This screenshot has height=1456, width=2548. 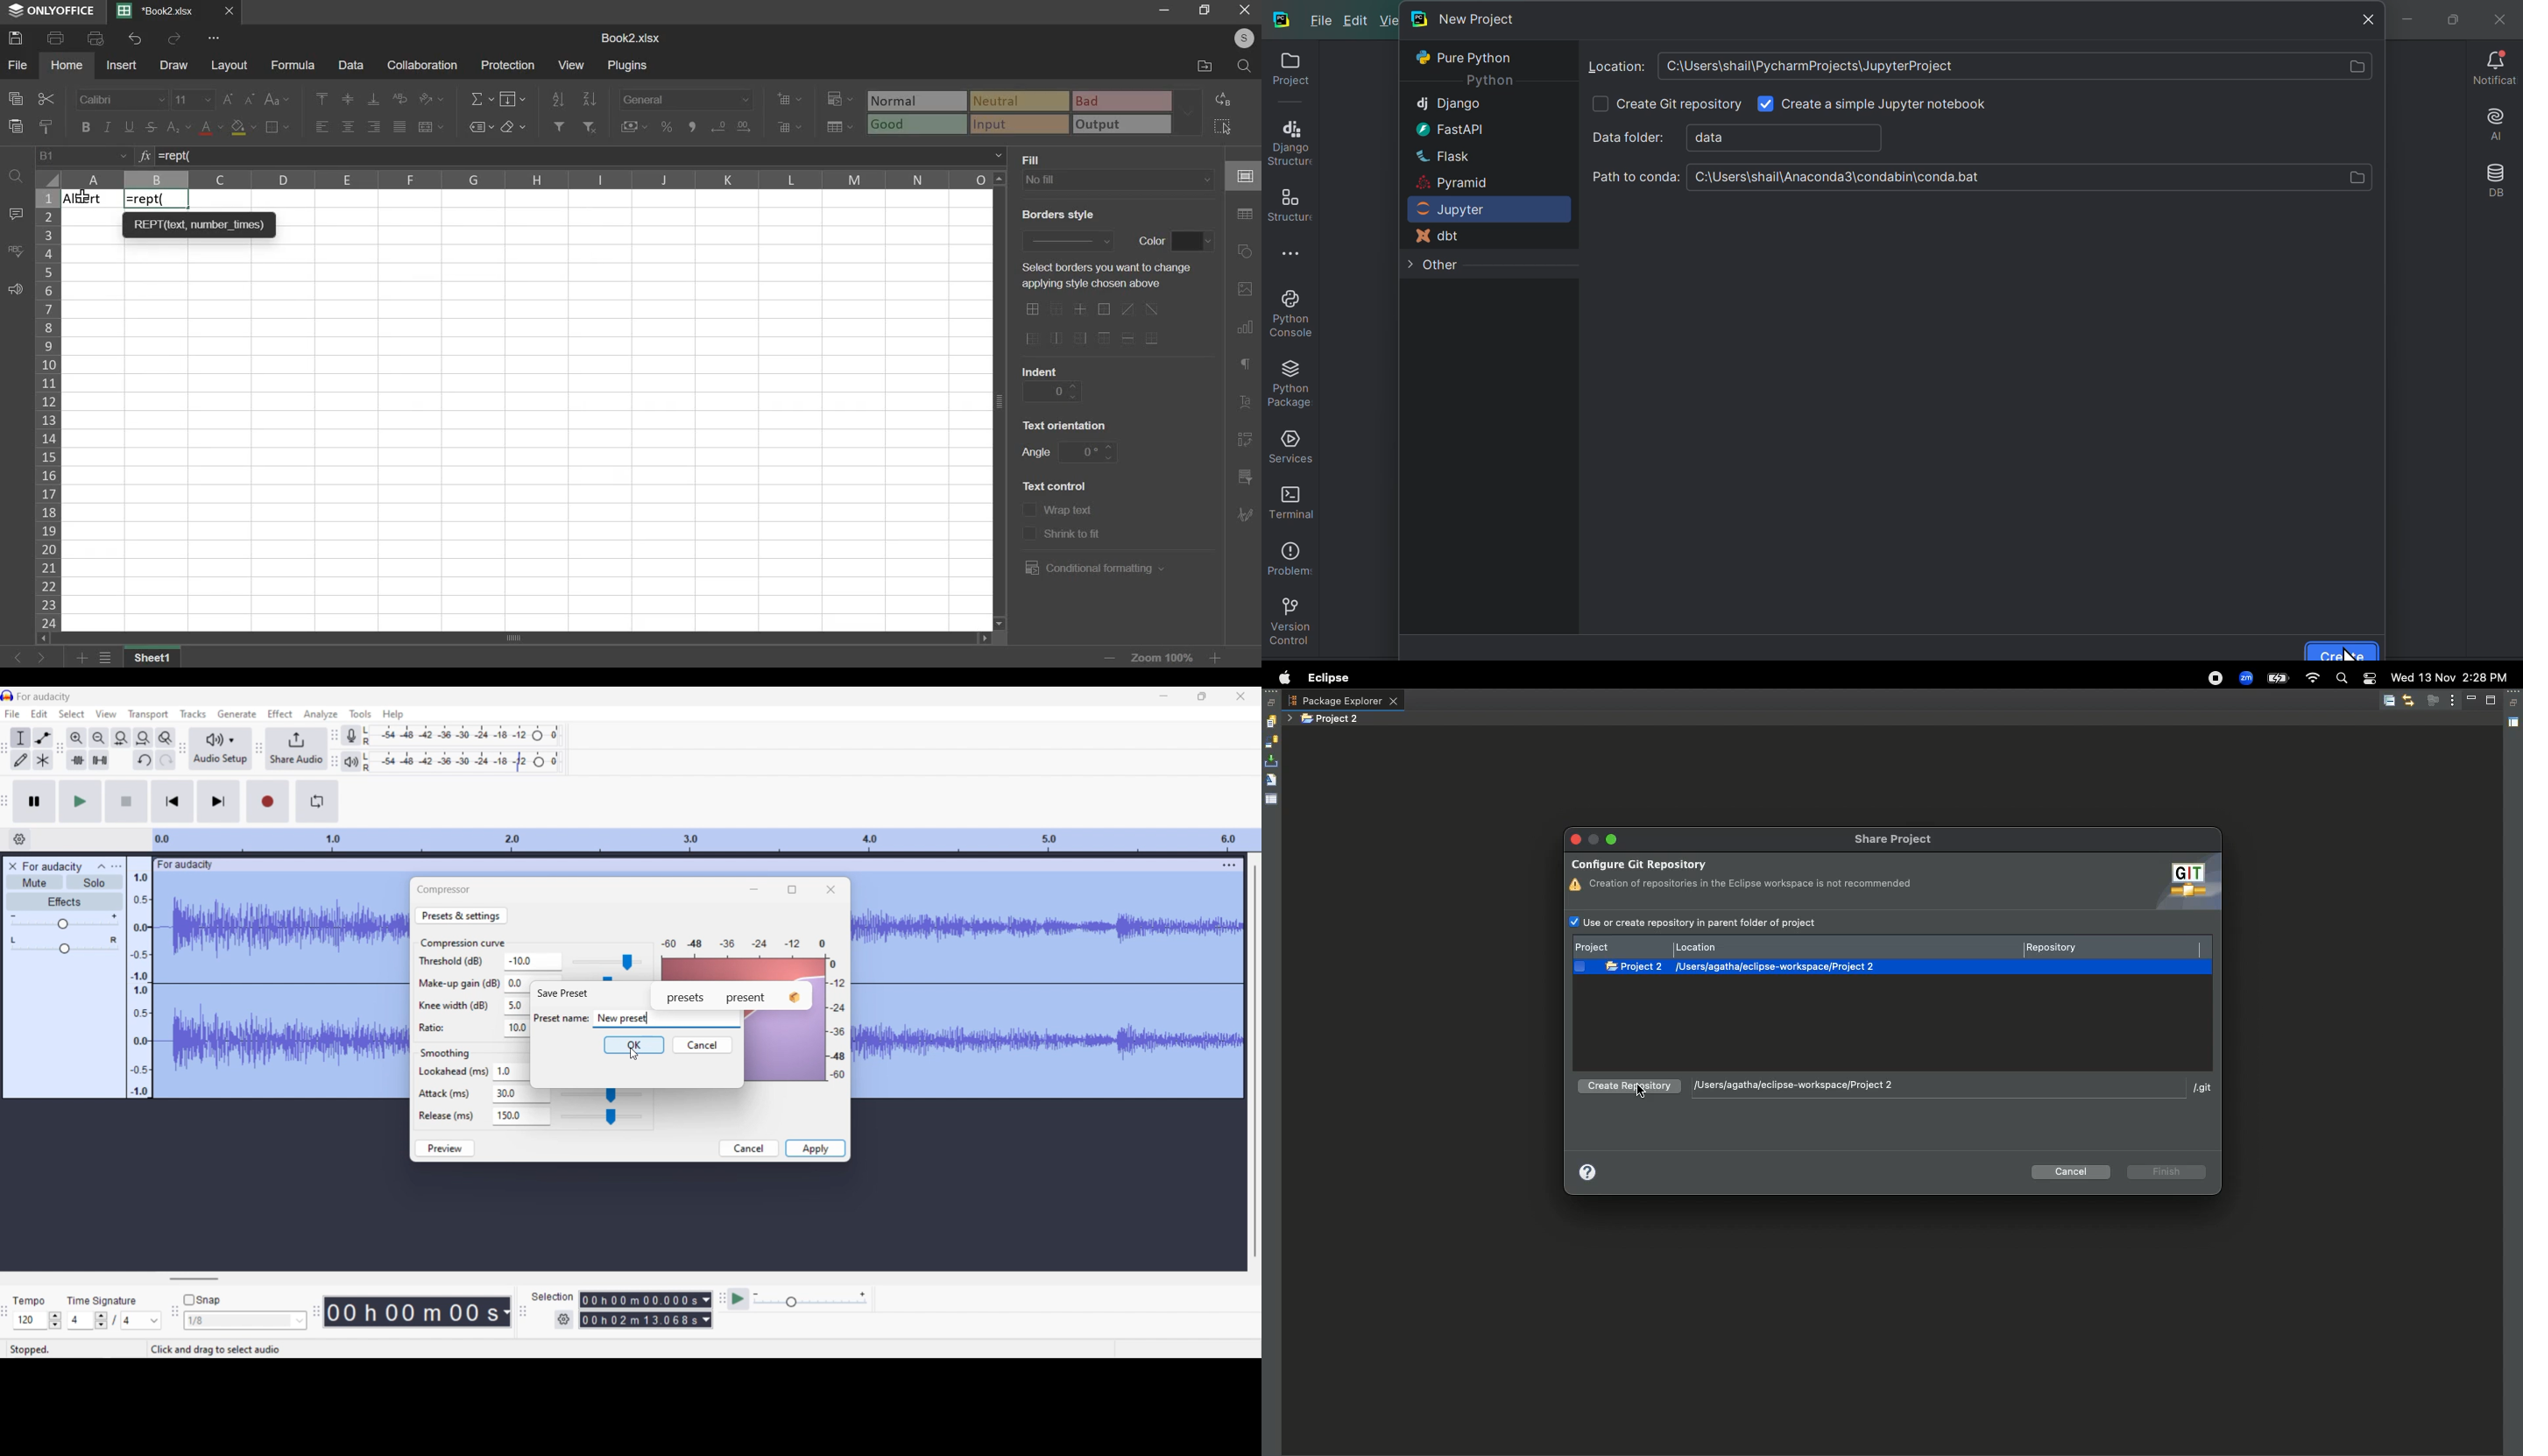 What do you see at coordinates (43, 697) in the screenshot?
I see `for audacity` at bounding box center [43, 697].